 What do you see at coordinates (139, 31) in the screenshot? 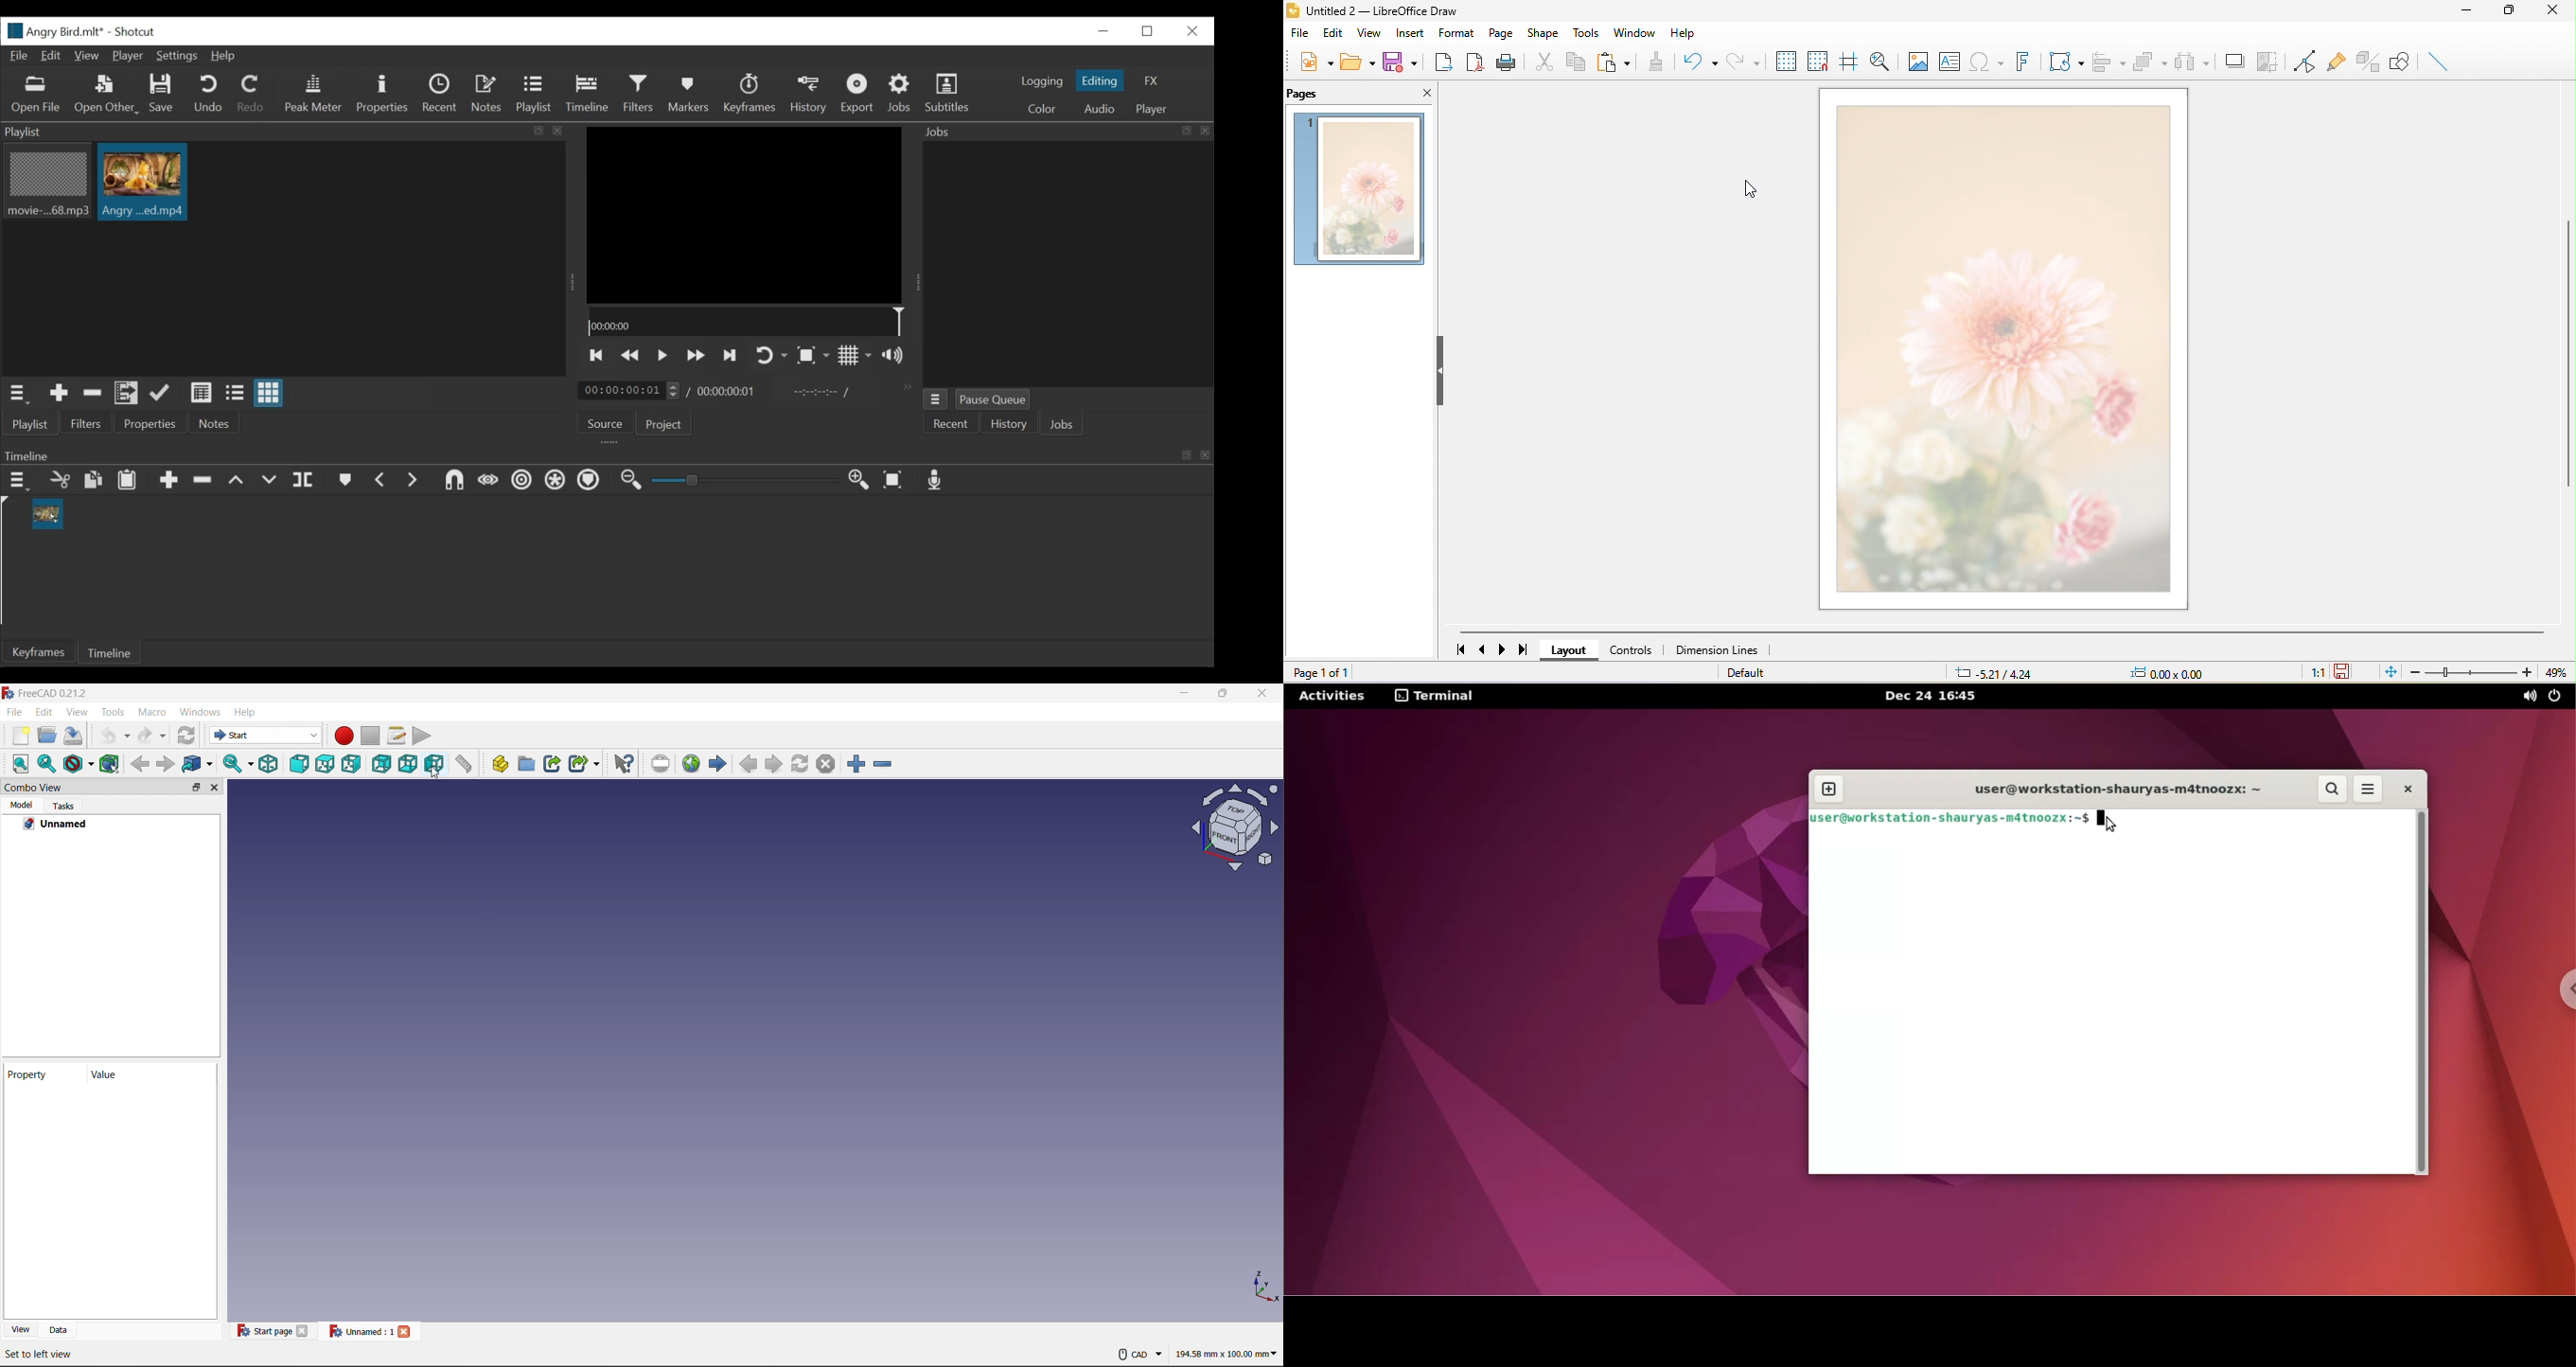
I see `Shotcut` at bounding box center [139, 31].